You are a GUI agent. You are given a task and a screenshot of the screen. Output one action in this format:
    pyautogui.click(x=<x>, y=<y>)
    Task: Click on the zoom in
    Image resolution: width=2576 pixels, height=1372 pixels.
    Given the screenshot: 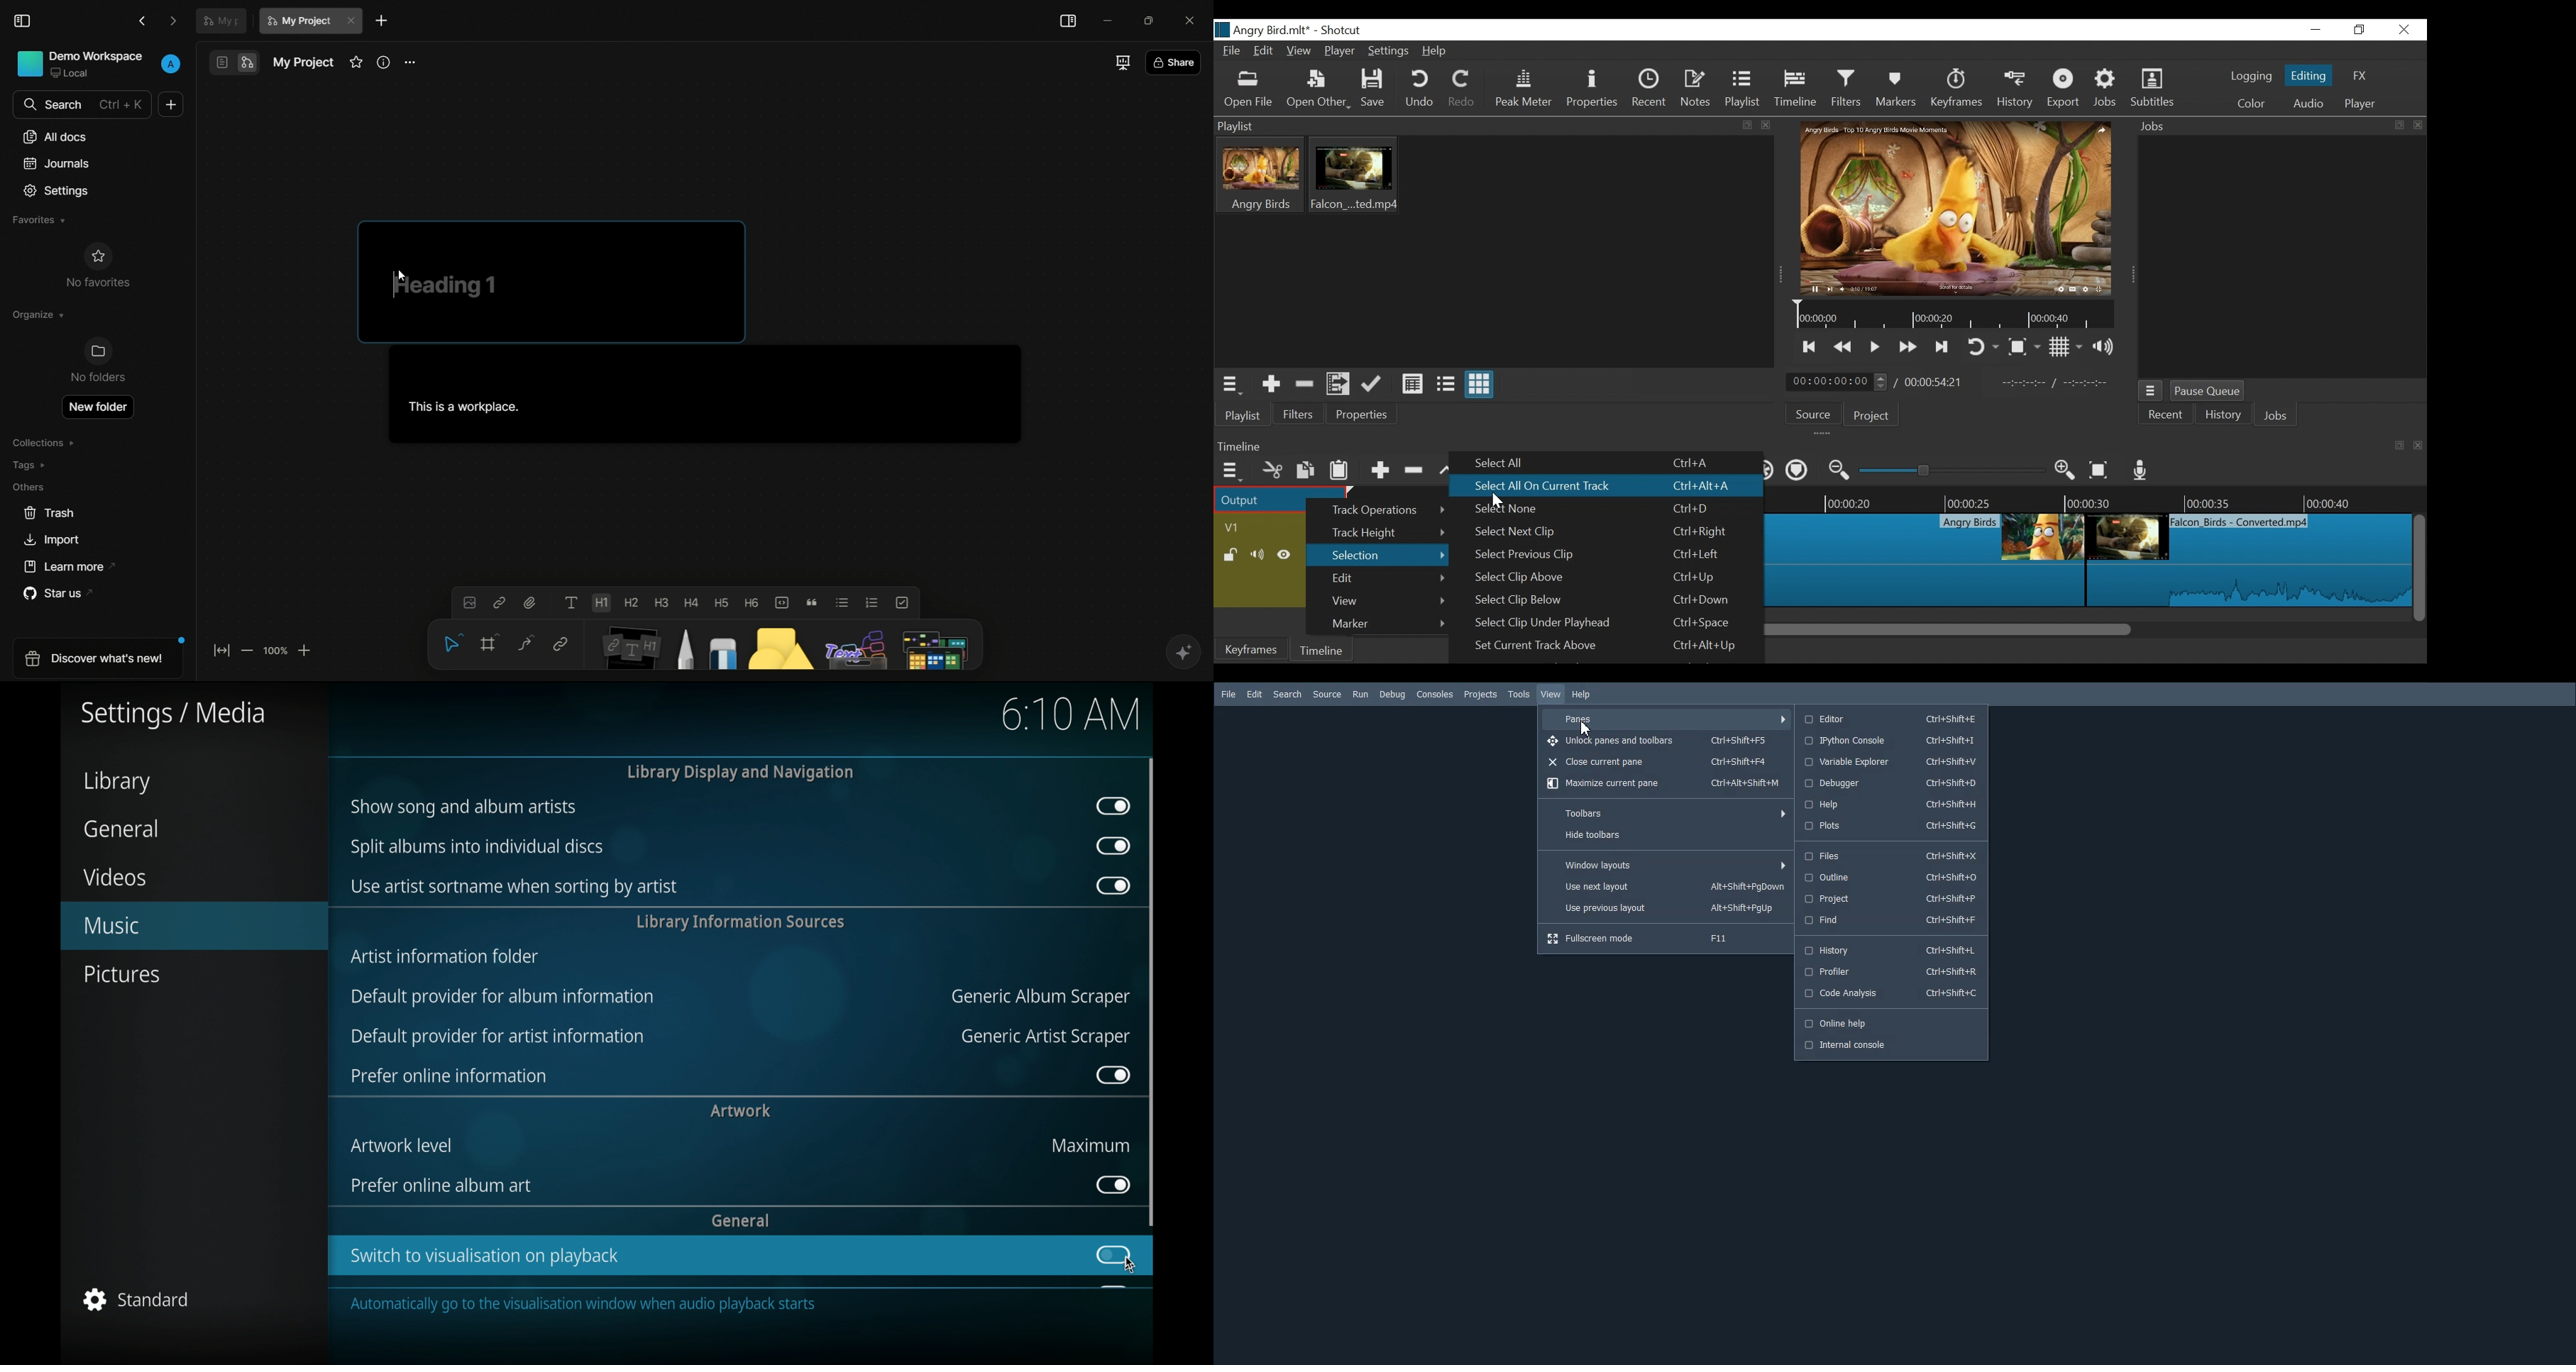 What is the action you would take?
    pyautogui.click(x=305, y=650)
    